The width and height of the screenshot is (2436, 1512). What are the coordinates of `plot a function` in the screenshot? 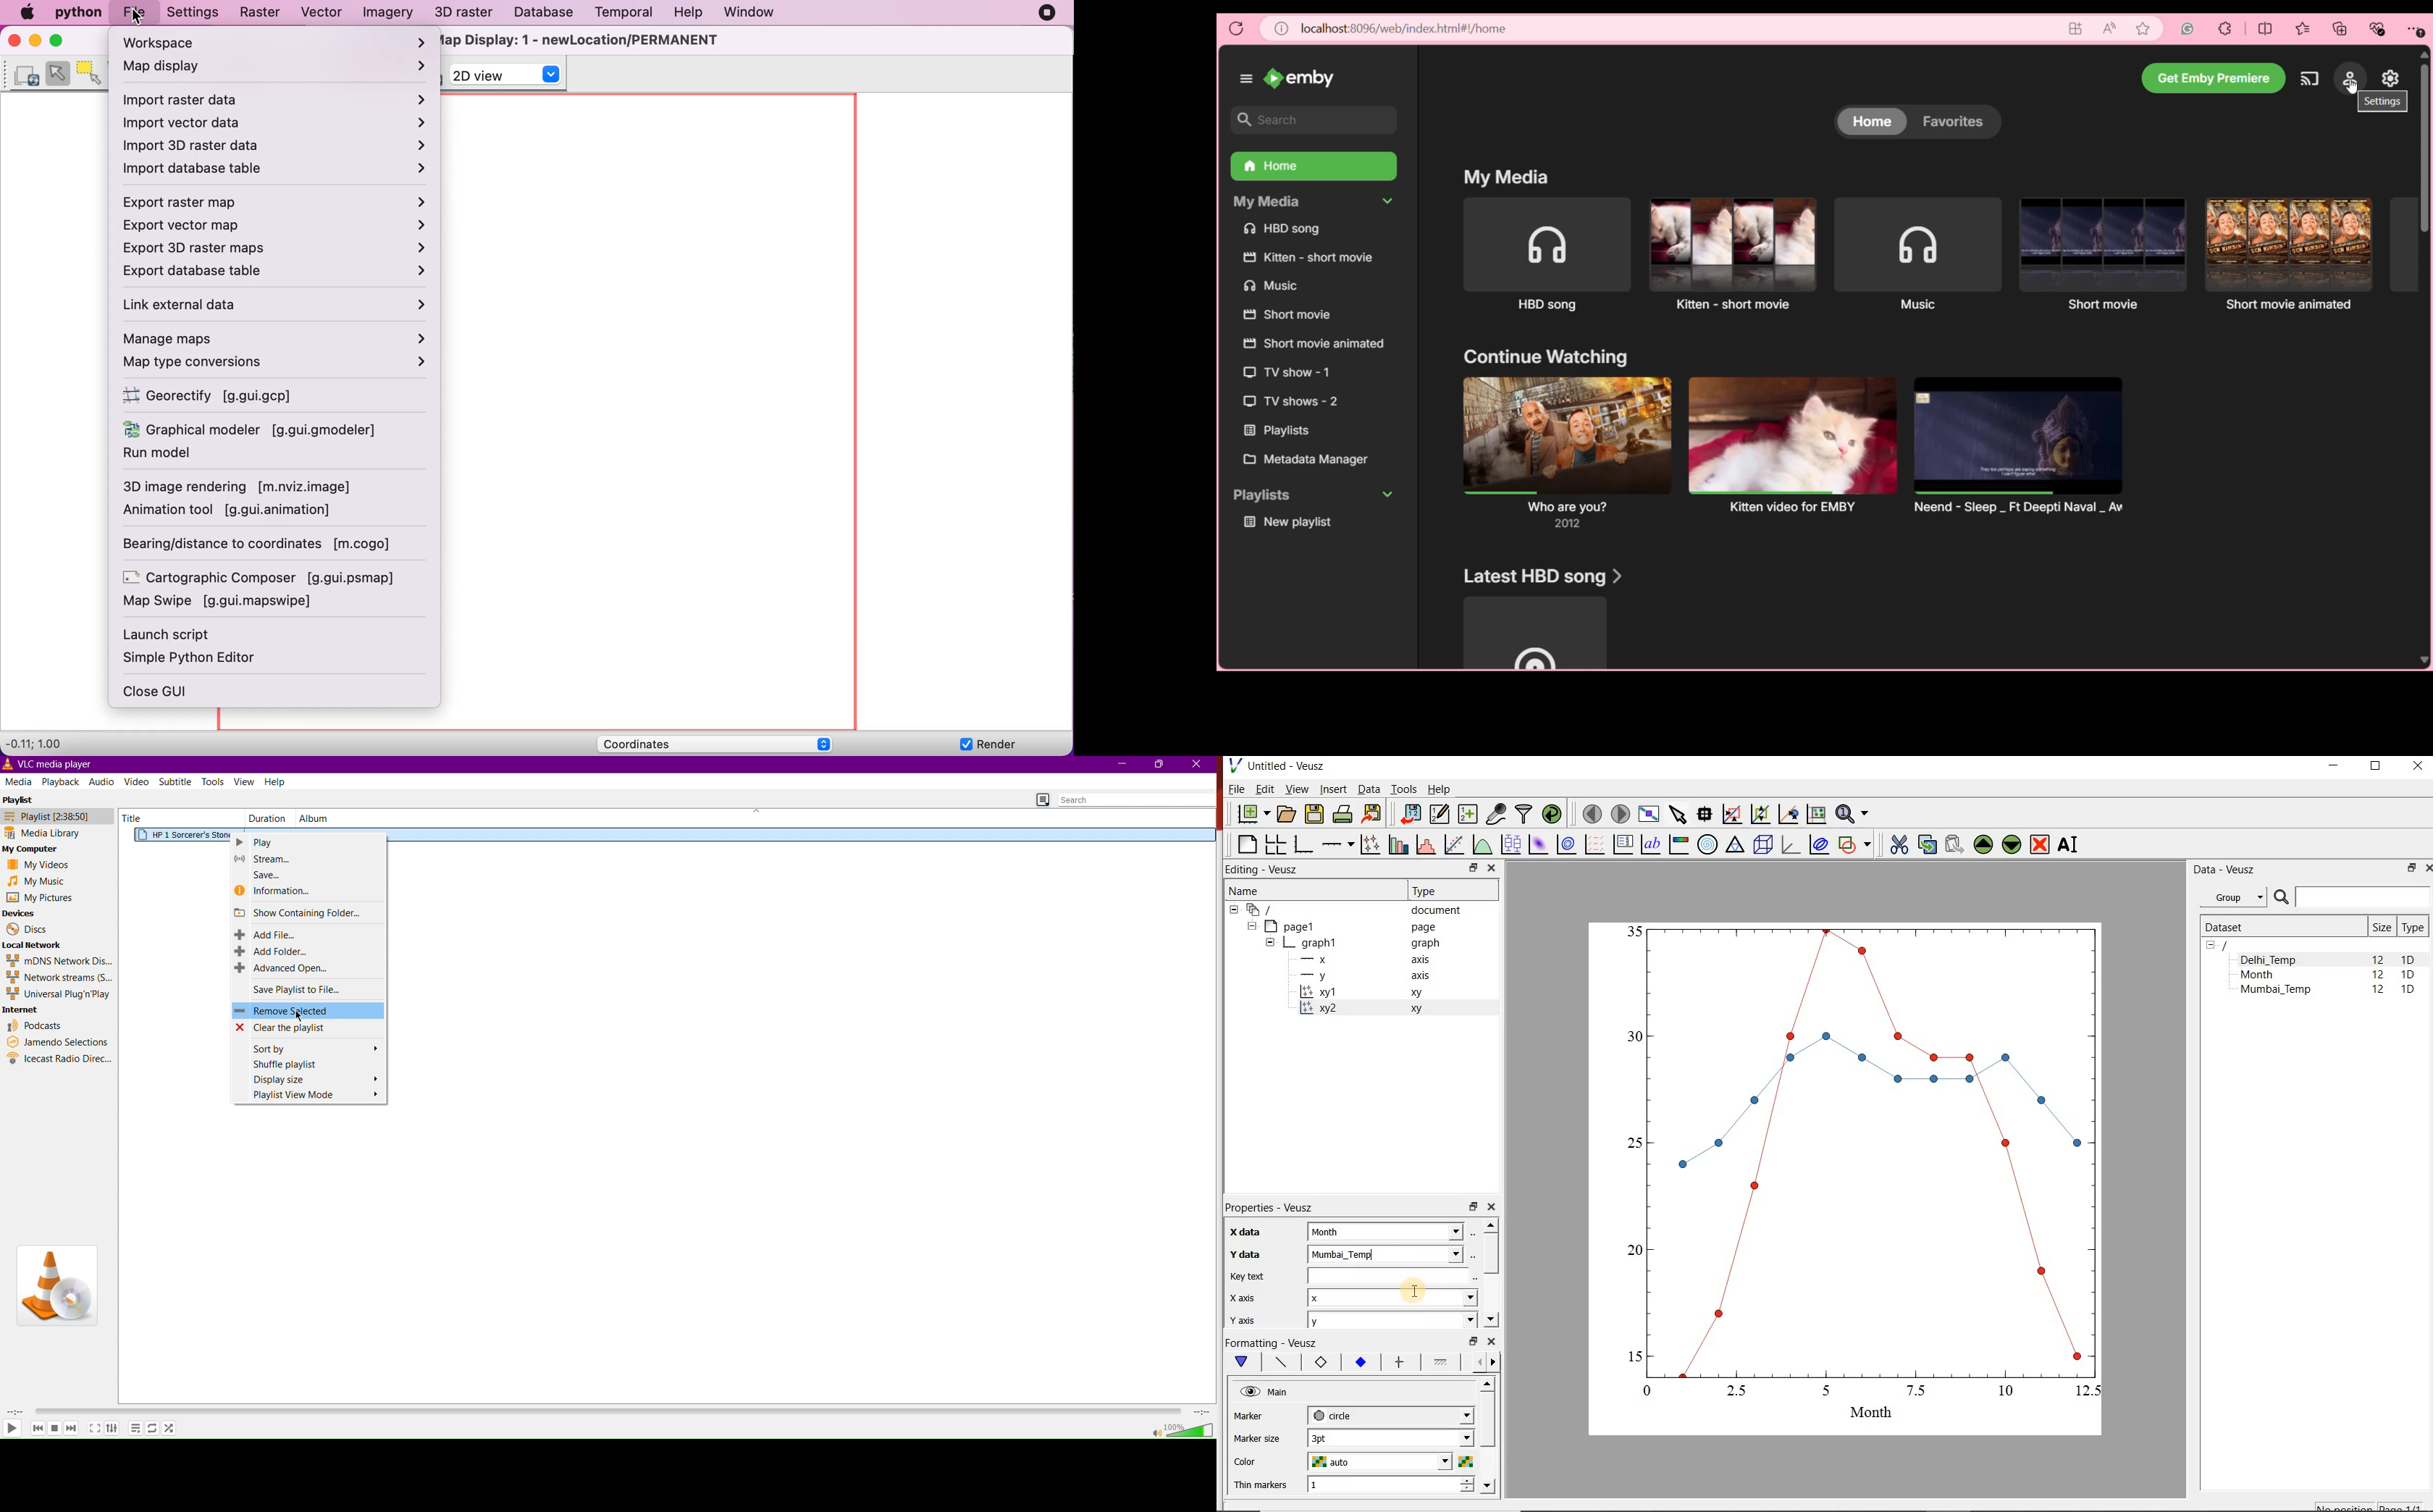 It's located at (1482, 844).